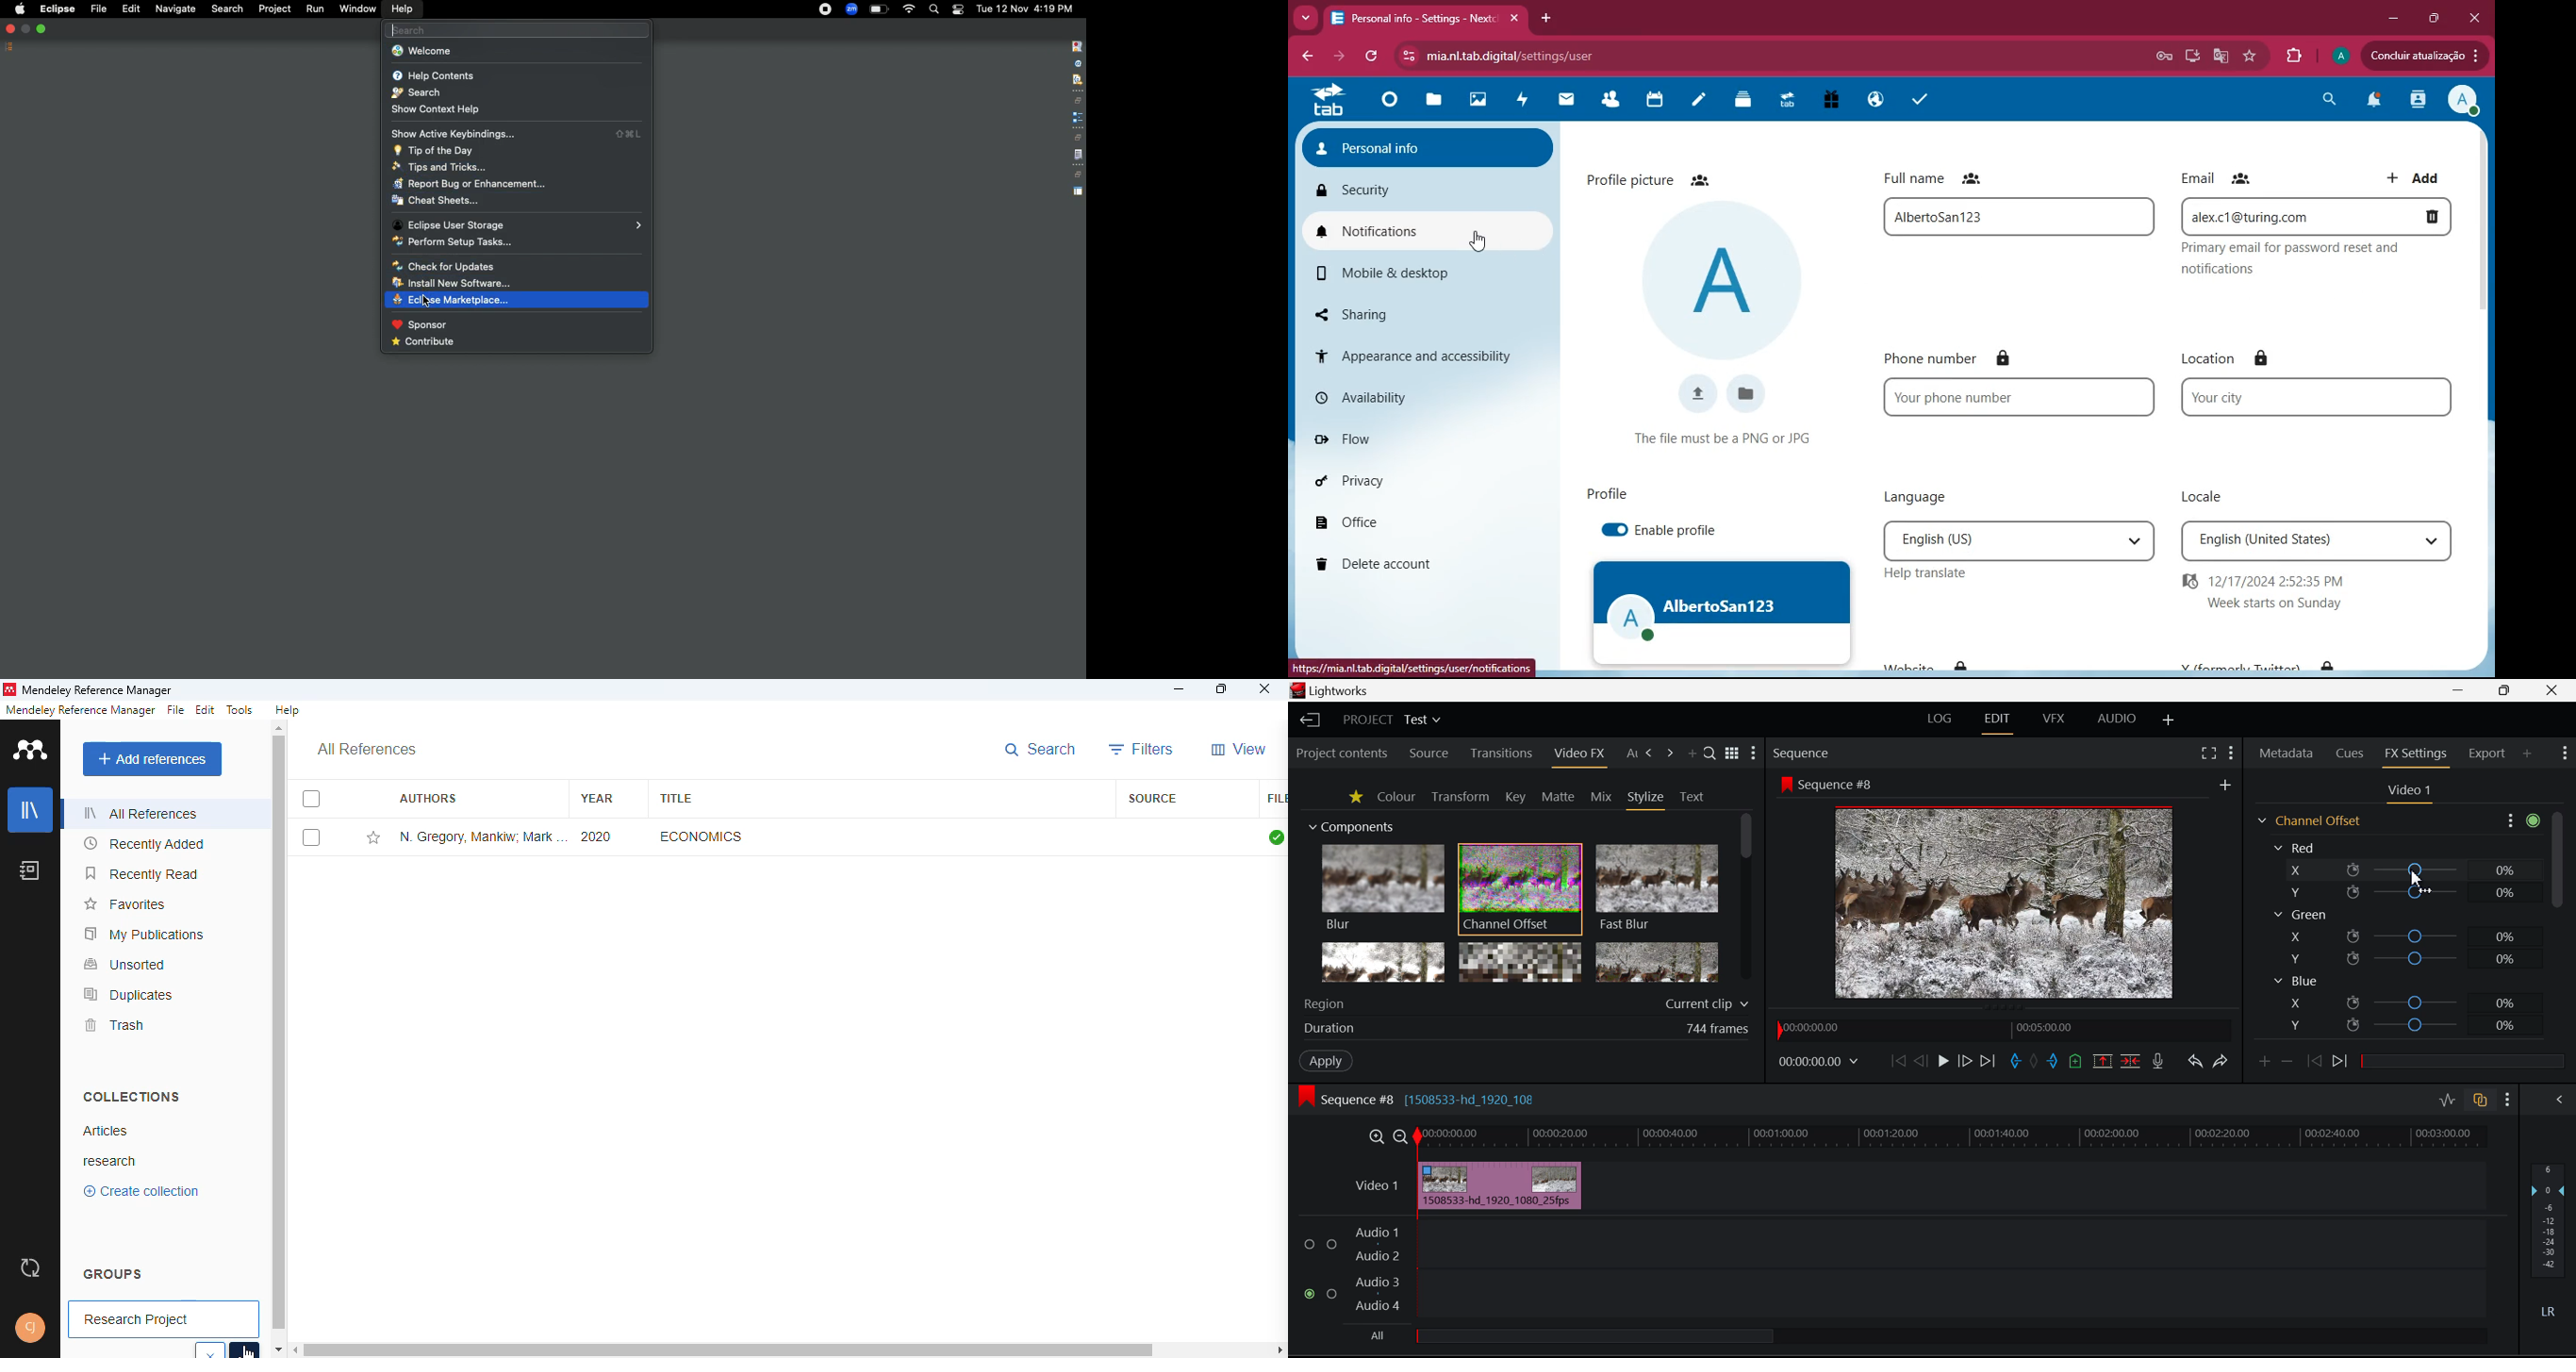  What do you see at coordinates (484, 836) in the screenshot?
I see `N. Gregory Mankiw, Mark P. Taylor` at bounding box center [484, 836].